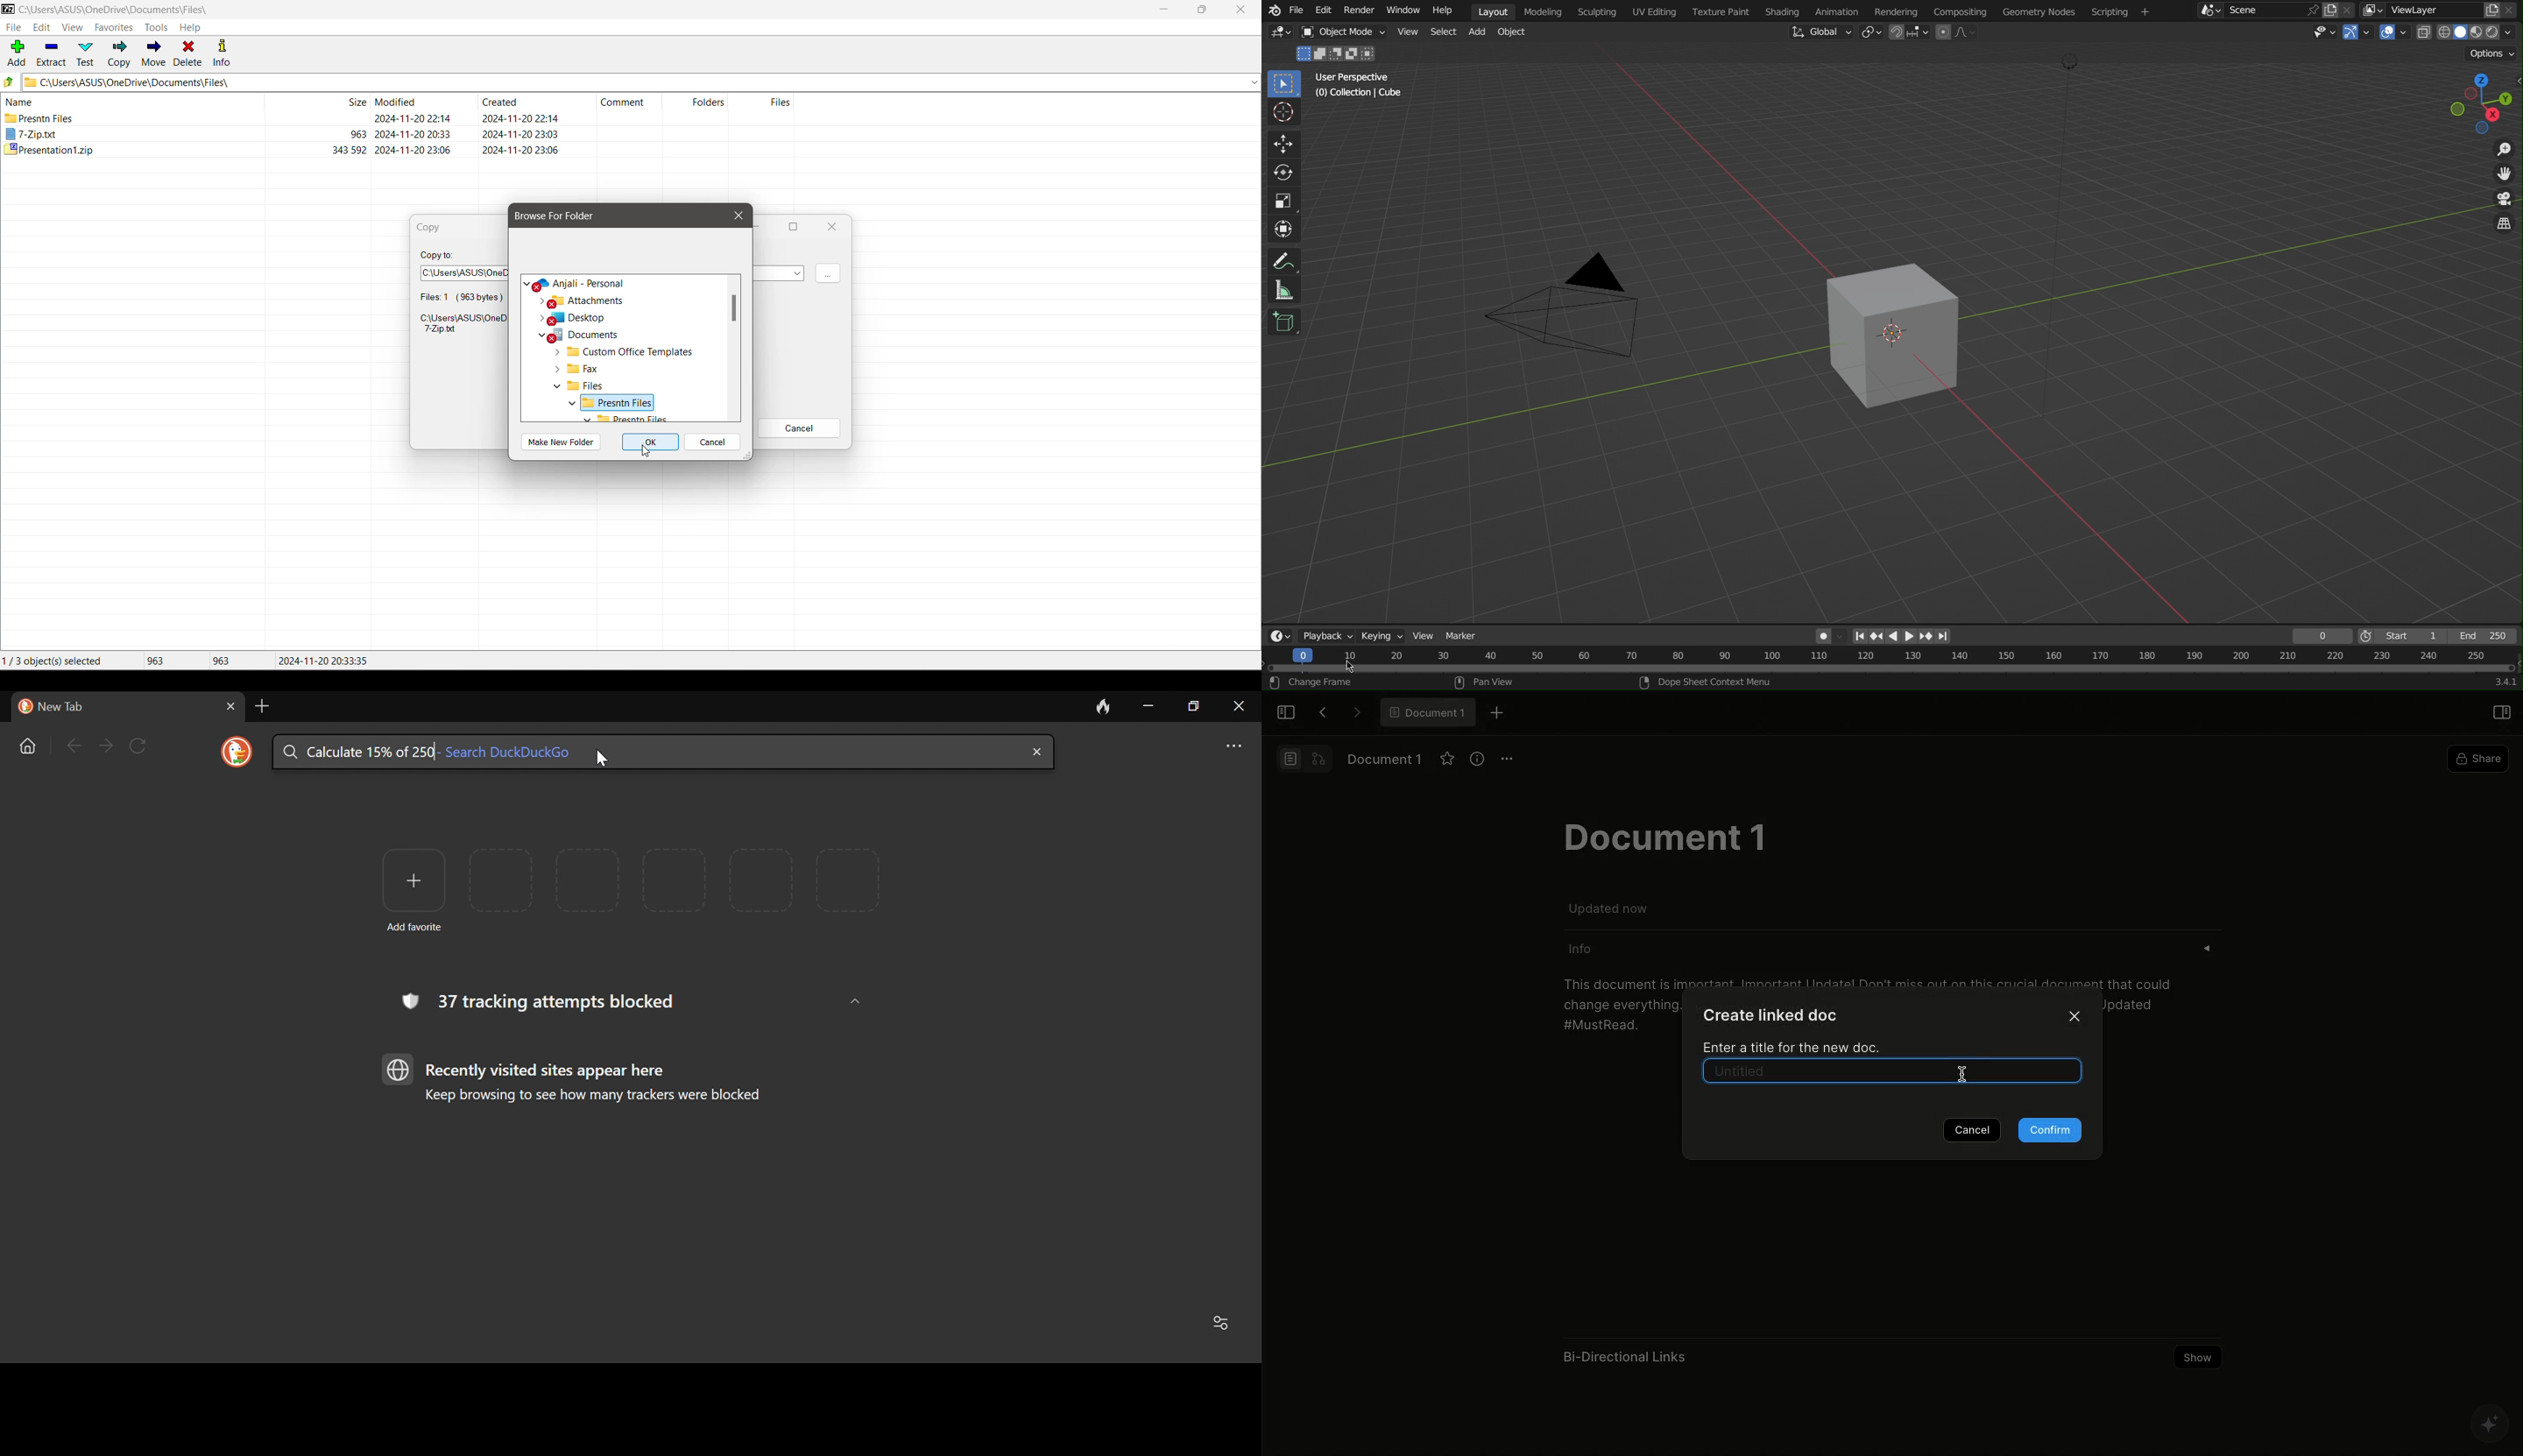  What do you see at coordinates (48, 150) in the screenshot?
I see `Presentation1.zip` at bounding box center [48, 150].